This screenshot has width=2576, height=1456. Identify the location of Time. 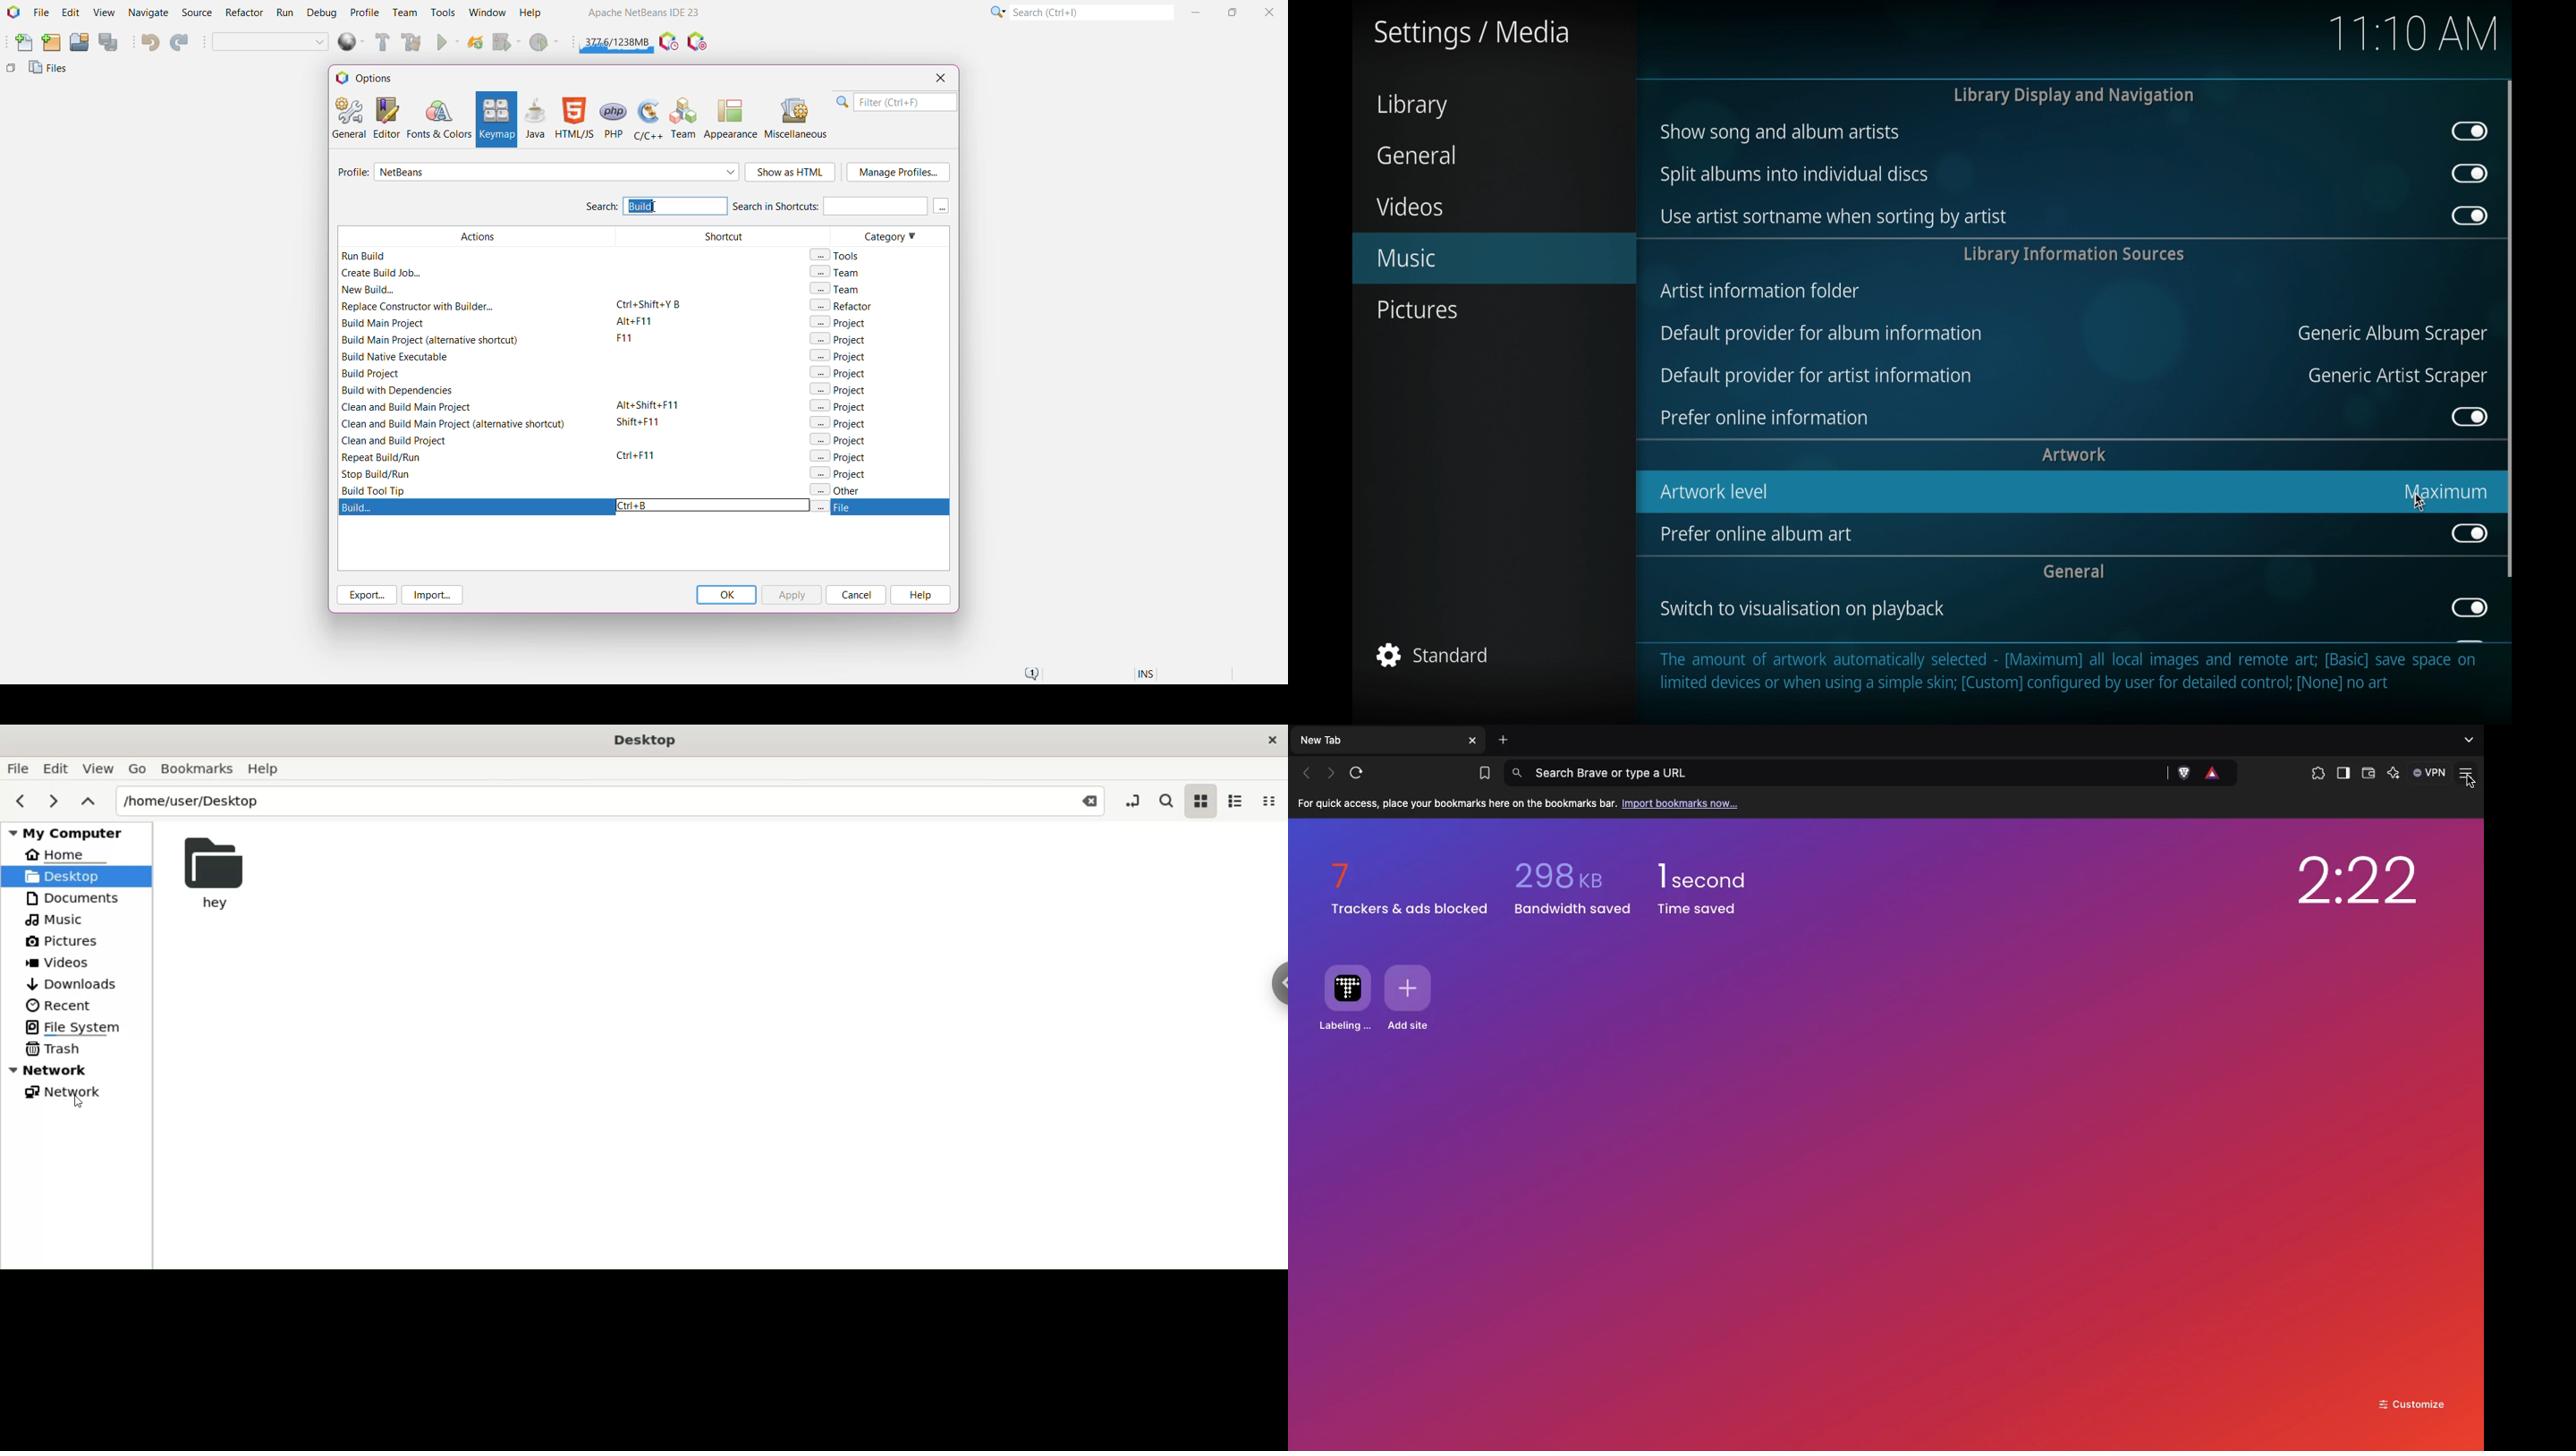
(2352, 880).